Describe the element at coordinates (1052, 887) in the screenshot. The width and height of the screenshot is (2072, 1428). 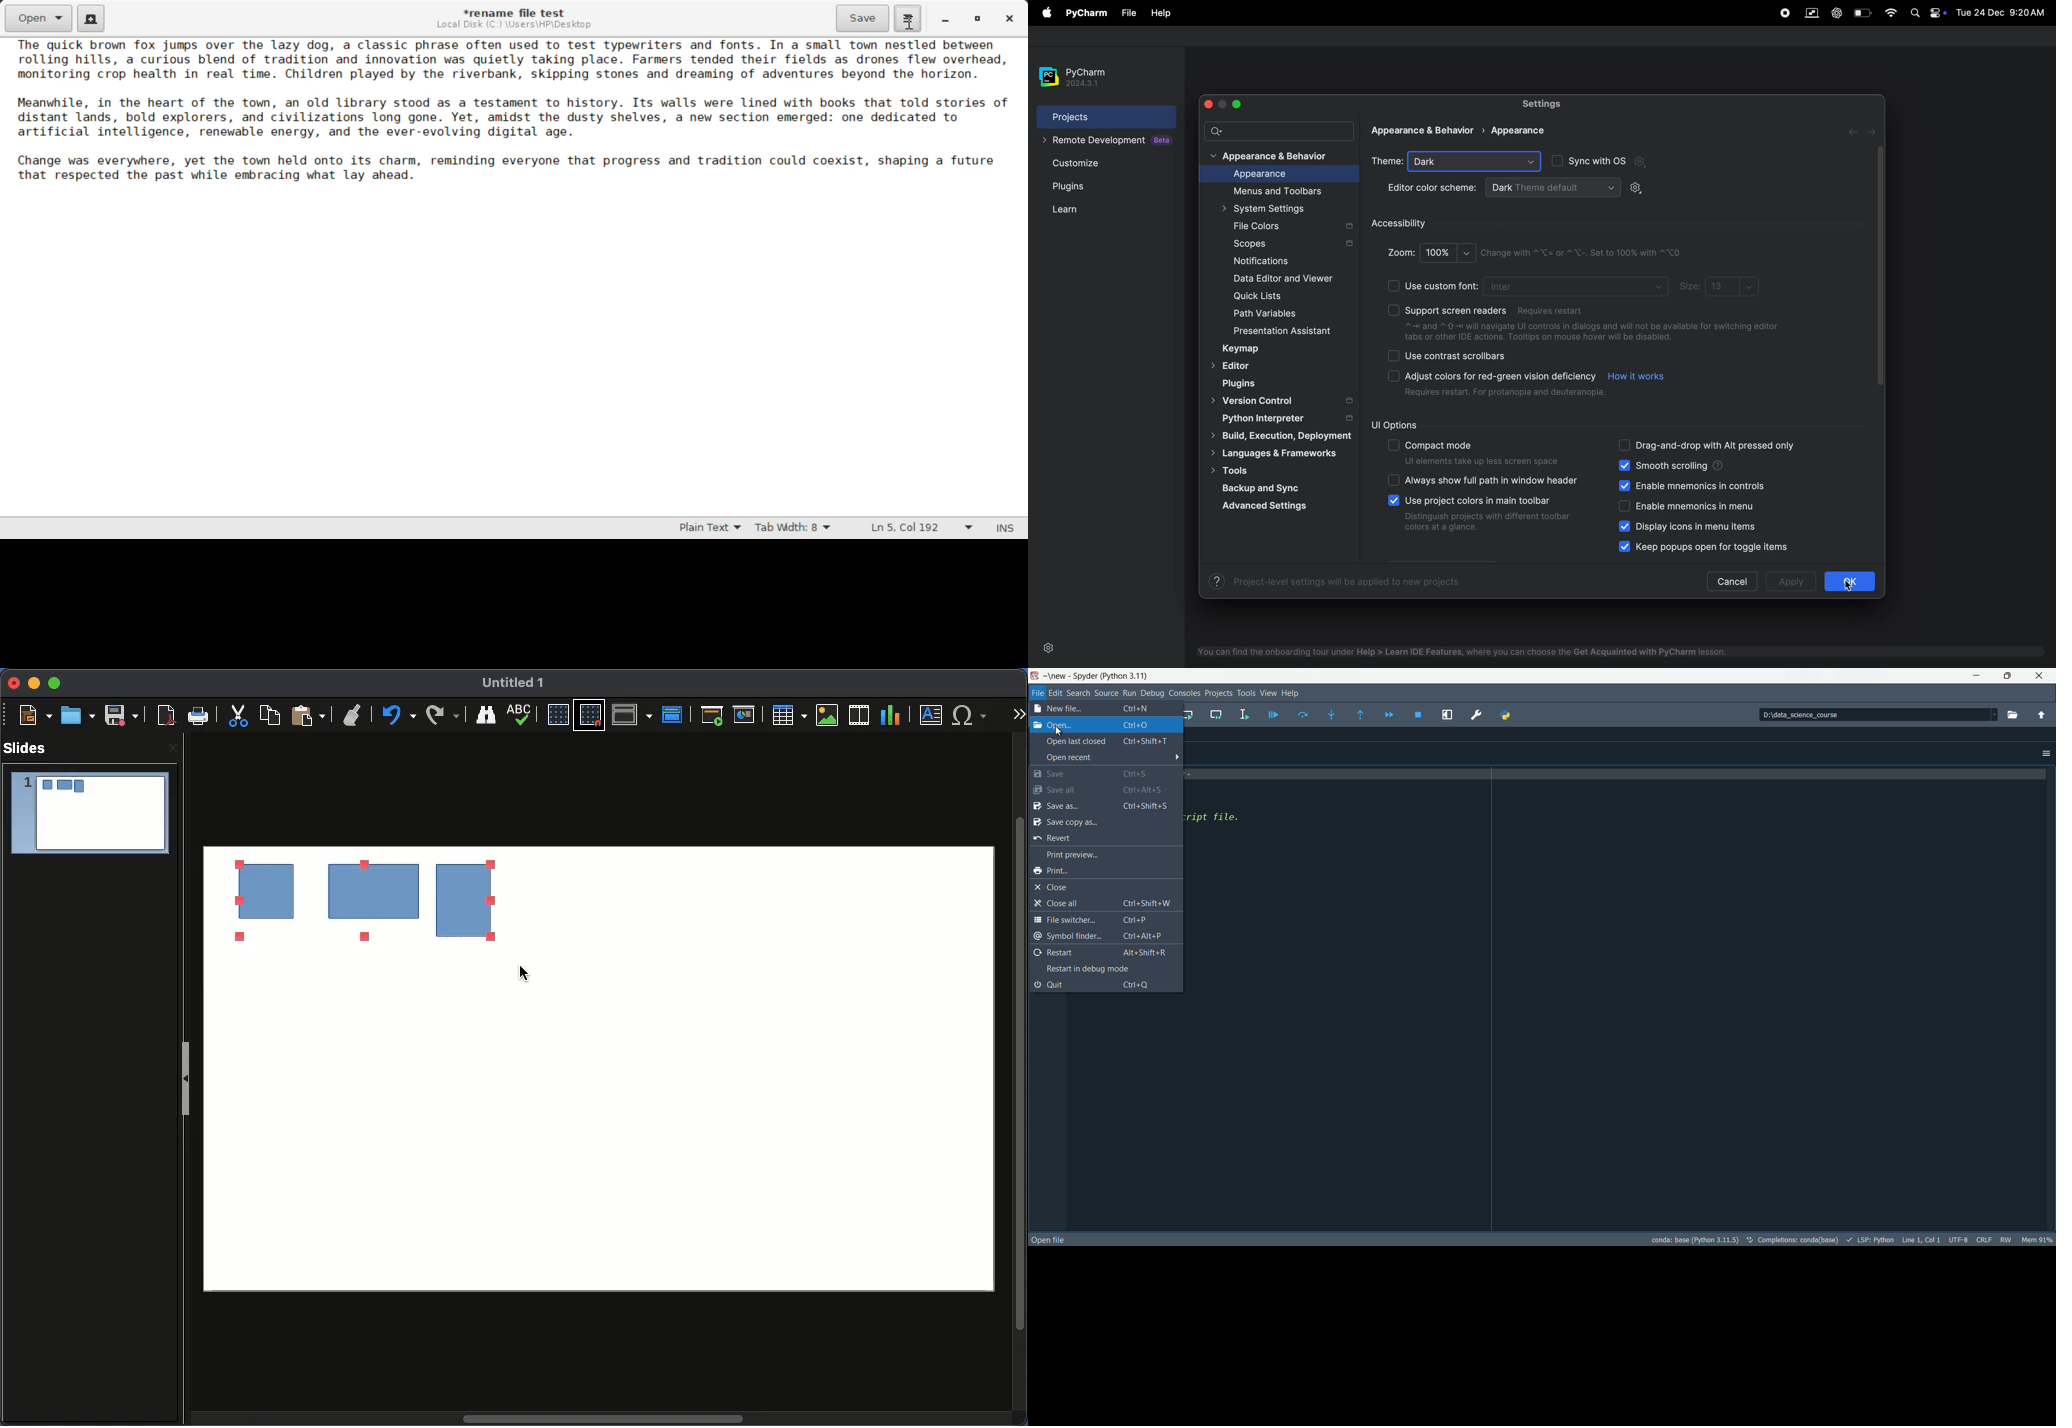
I see `close` at that location.